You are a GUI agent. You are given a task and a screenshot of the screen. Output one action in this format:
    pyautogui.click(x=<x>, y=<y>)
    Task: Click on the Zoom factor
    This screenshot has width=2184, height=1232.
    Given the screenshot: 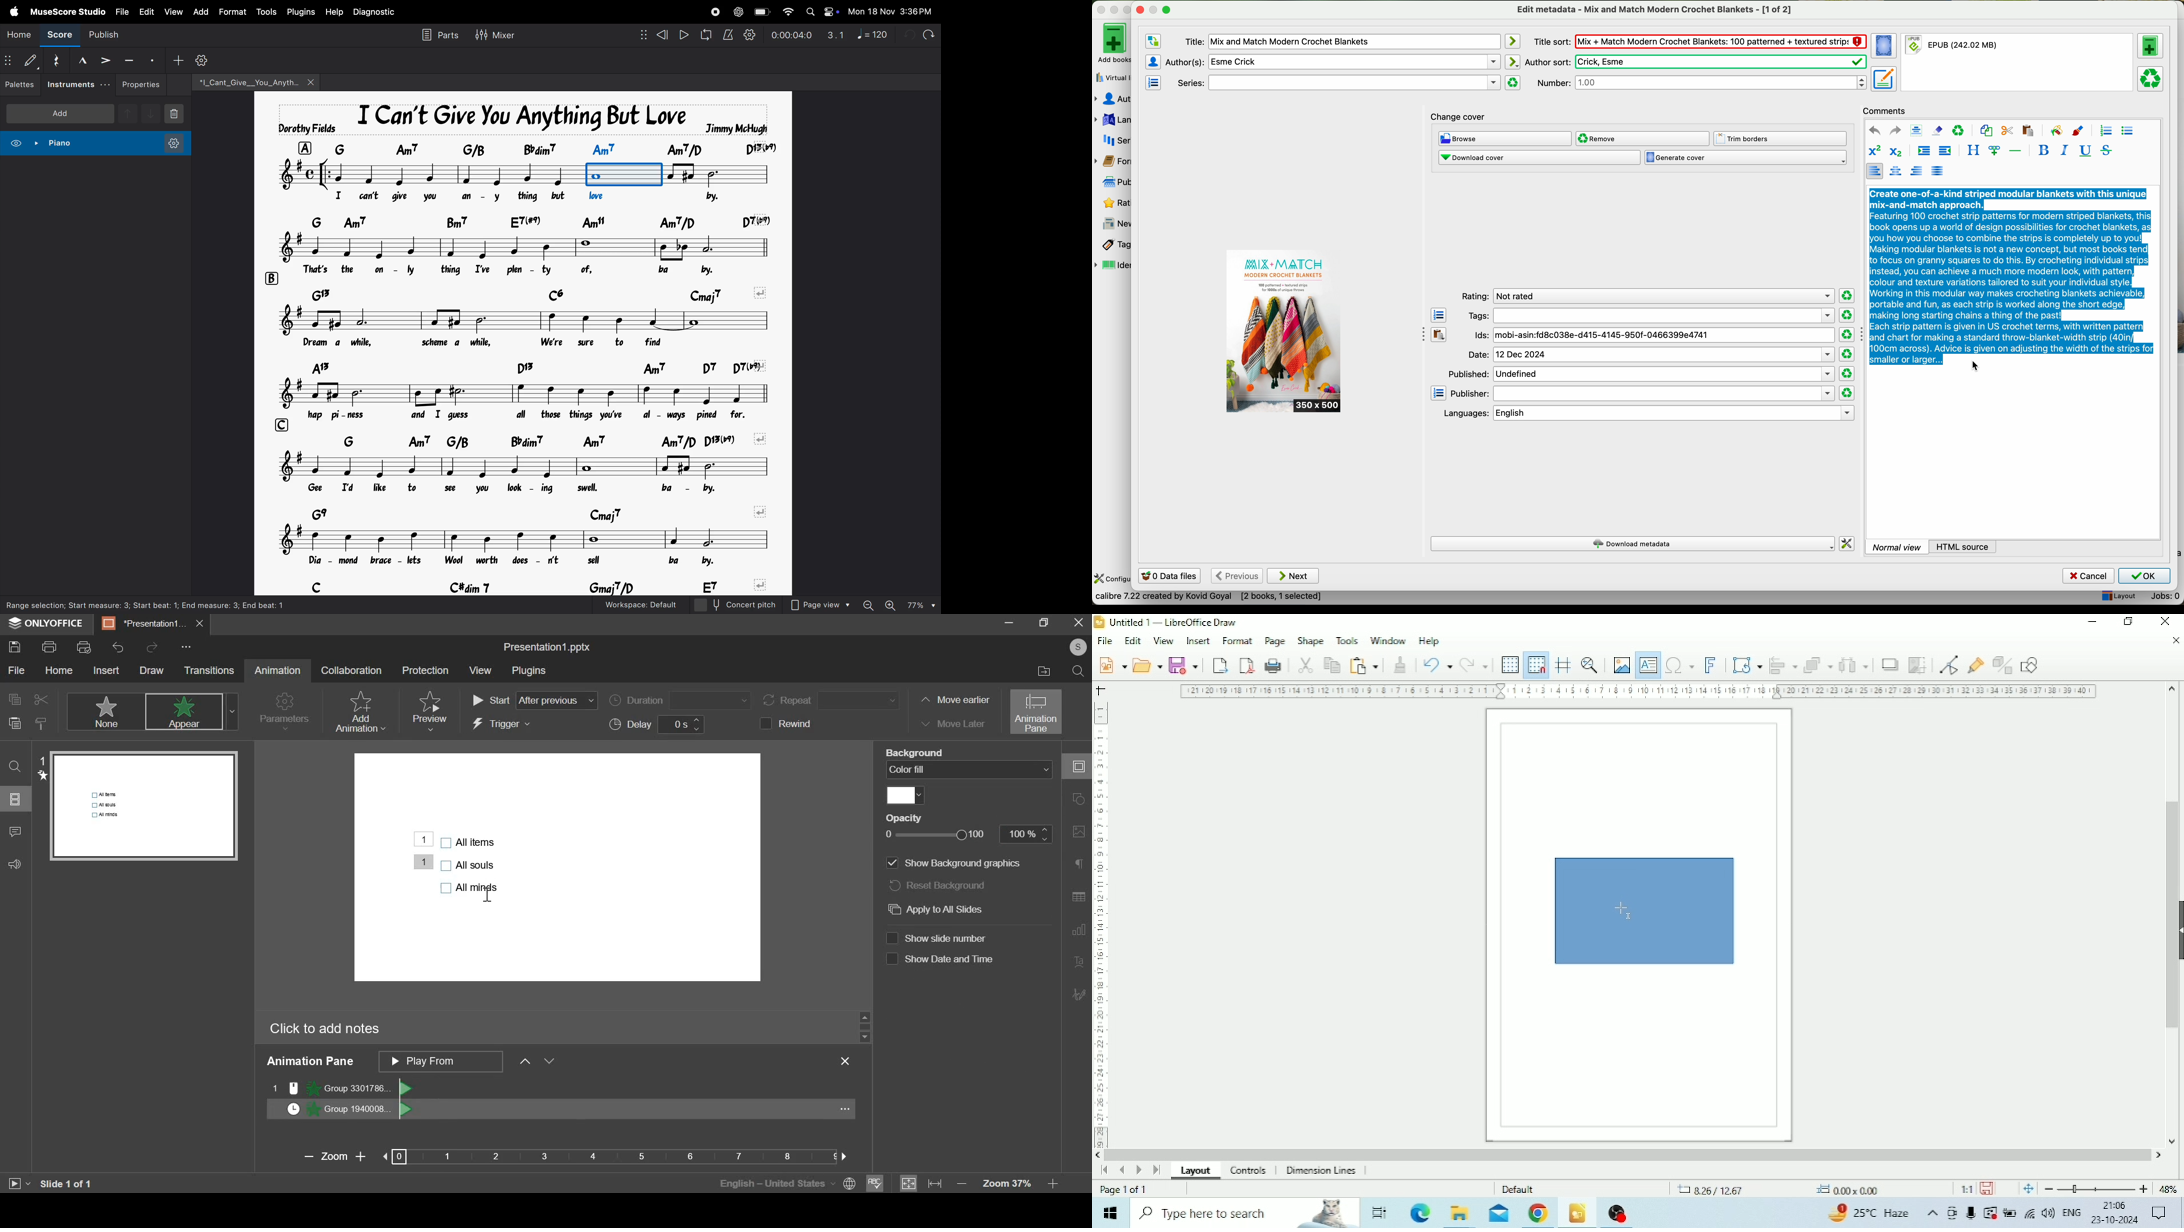 What is the action you would take?
    pyautogui.click(x=2168, y=1188)
    